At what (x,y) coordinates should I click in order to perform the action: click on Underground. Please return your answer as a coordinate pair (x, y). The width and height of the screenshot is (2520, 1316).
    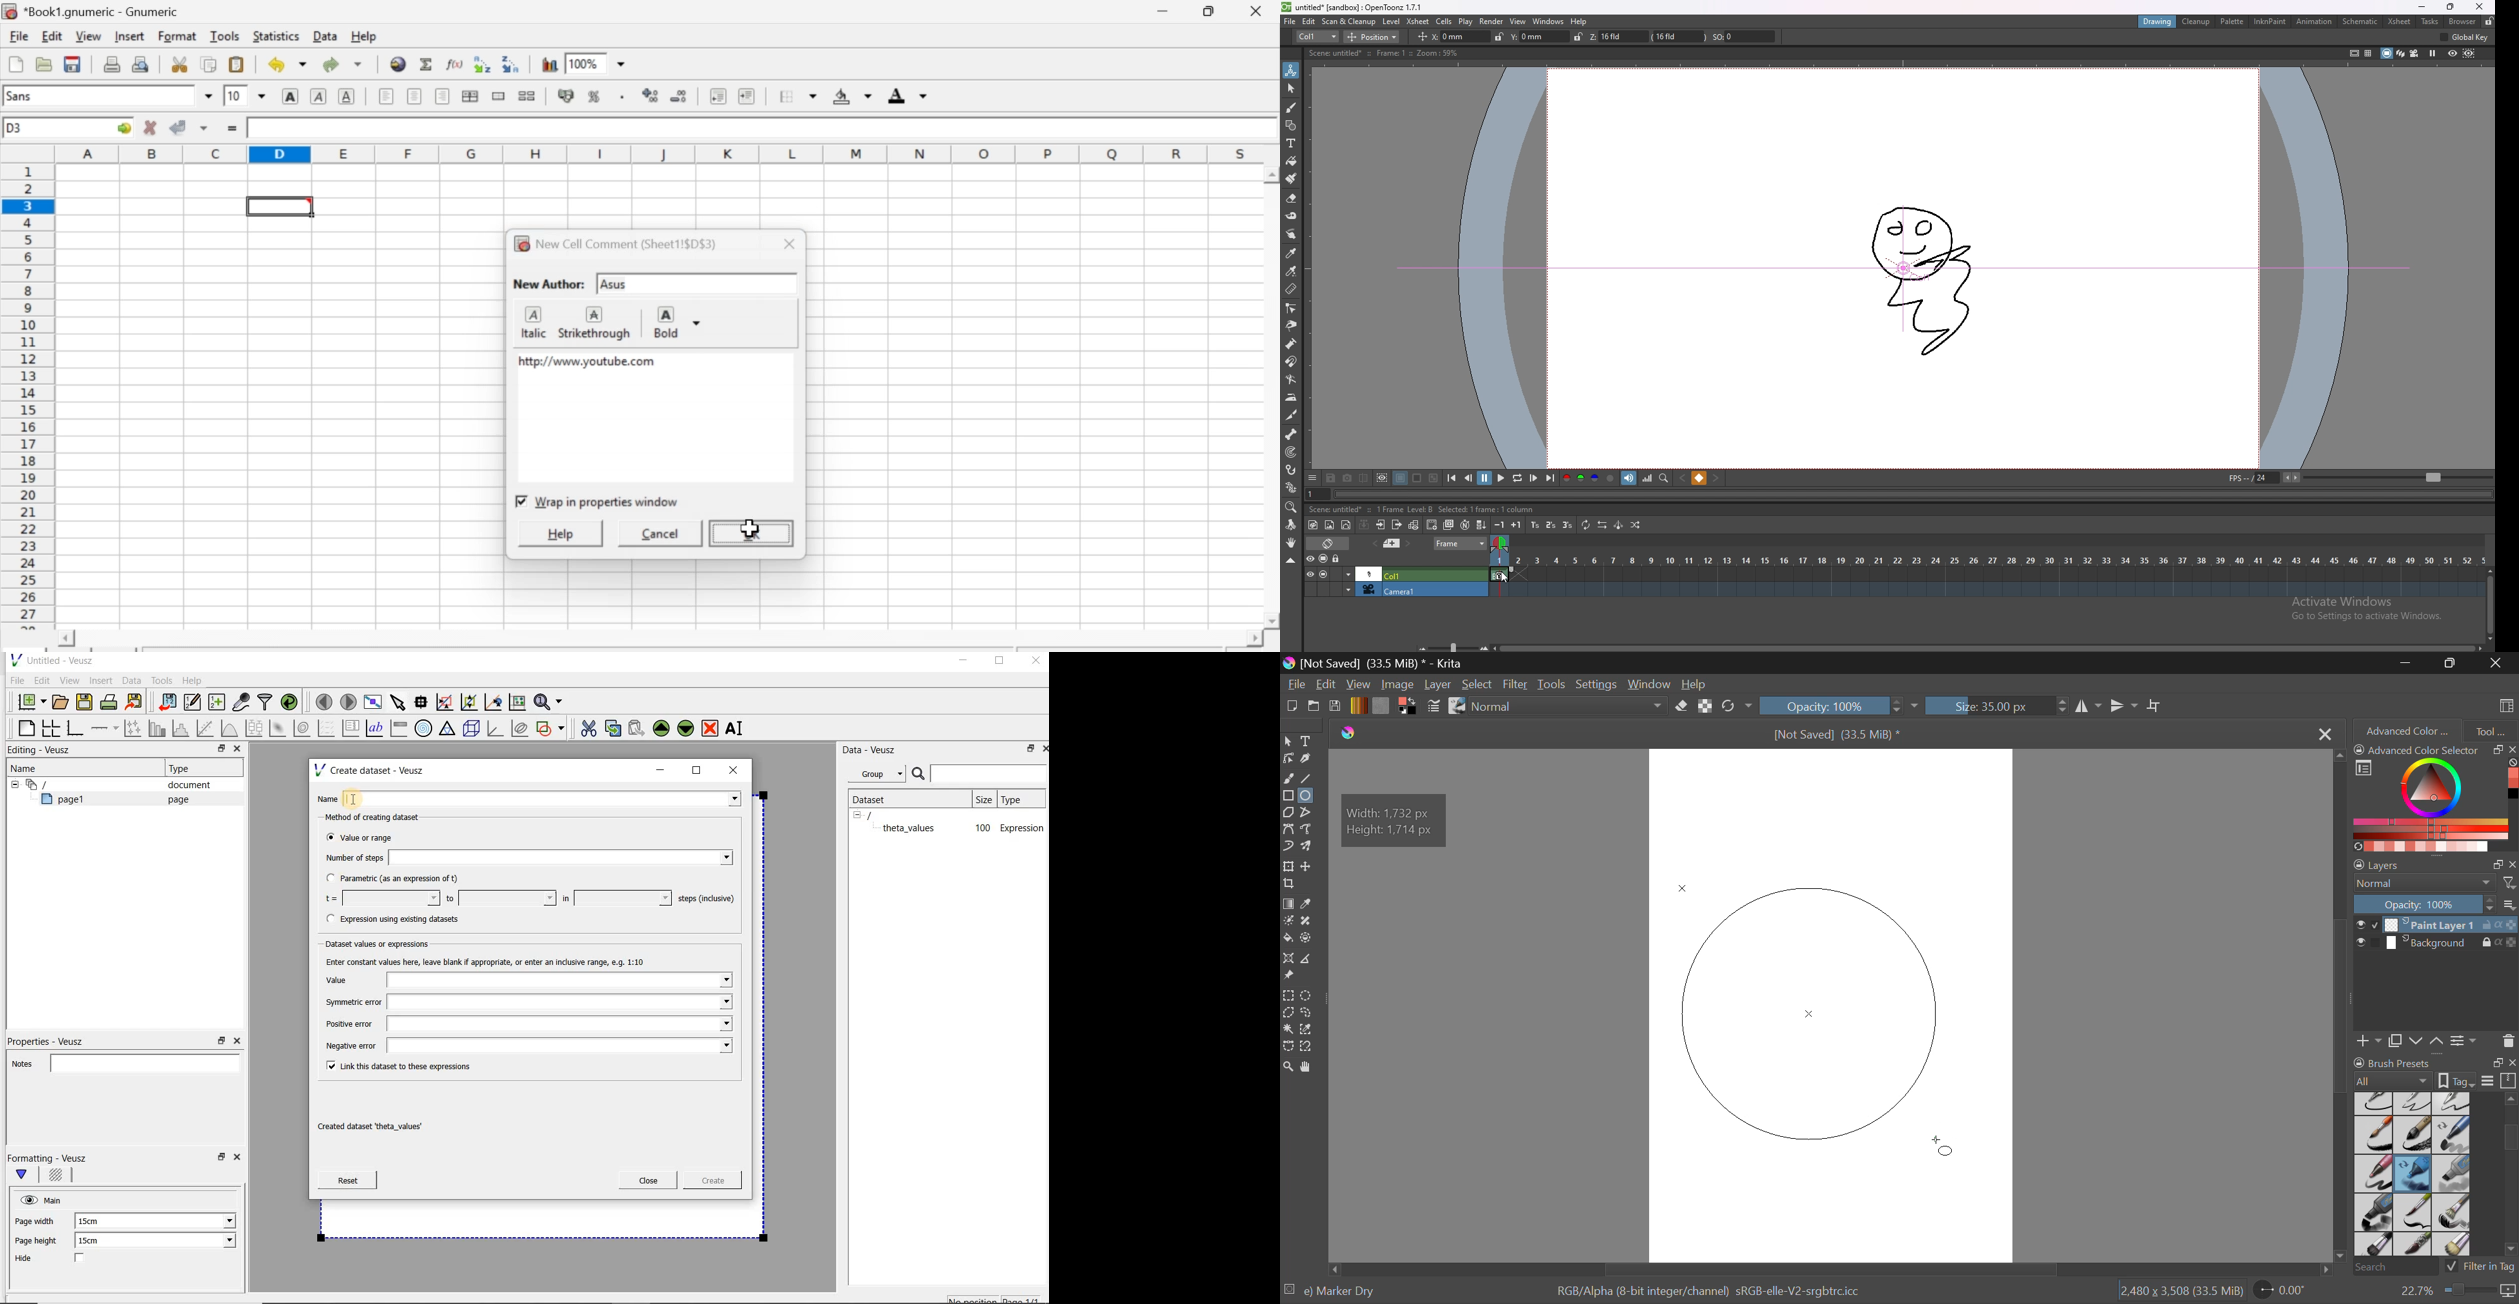
    Looking at the image, I should click on (346, 96).